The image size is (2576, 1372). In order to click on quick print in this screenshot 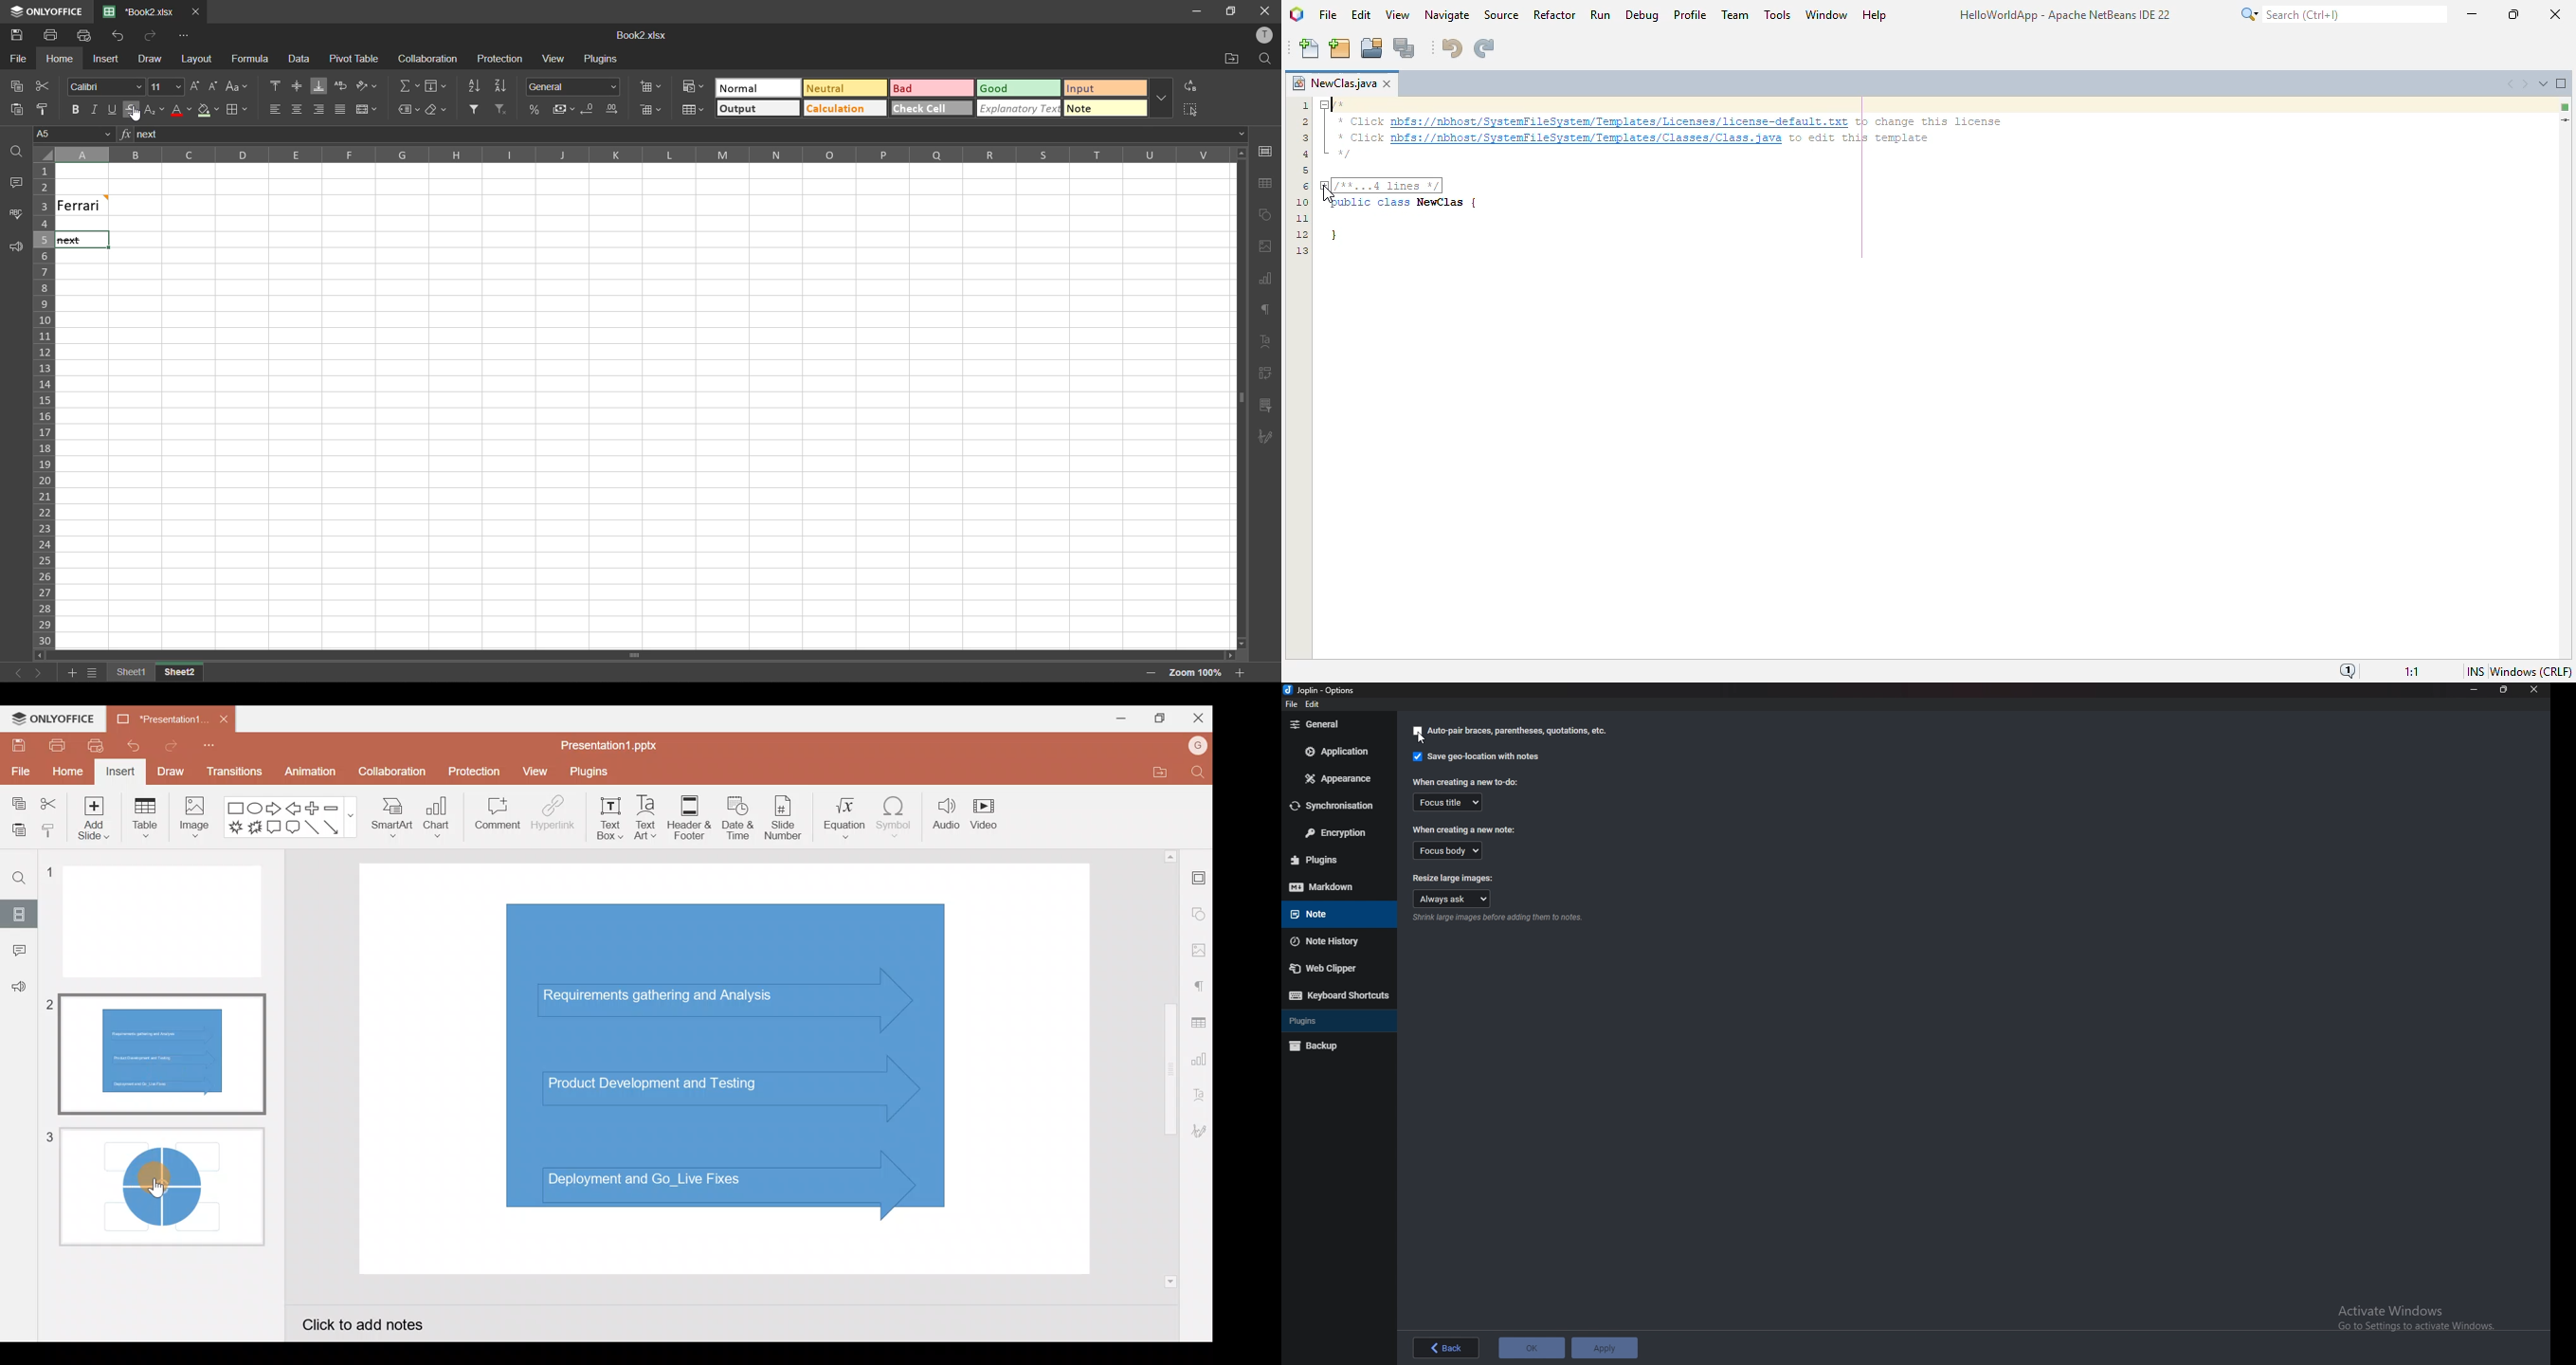, I will do `click(84, 36)`.